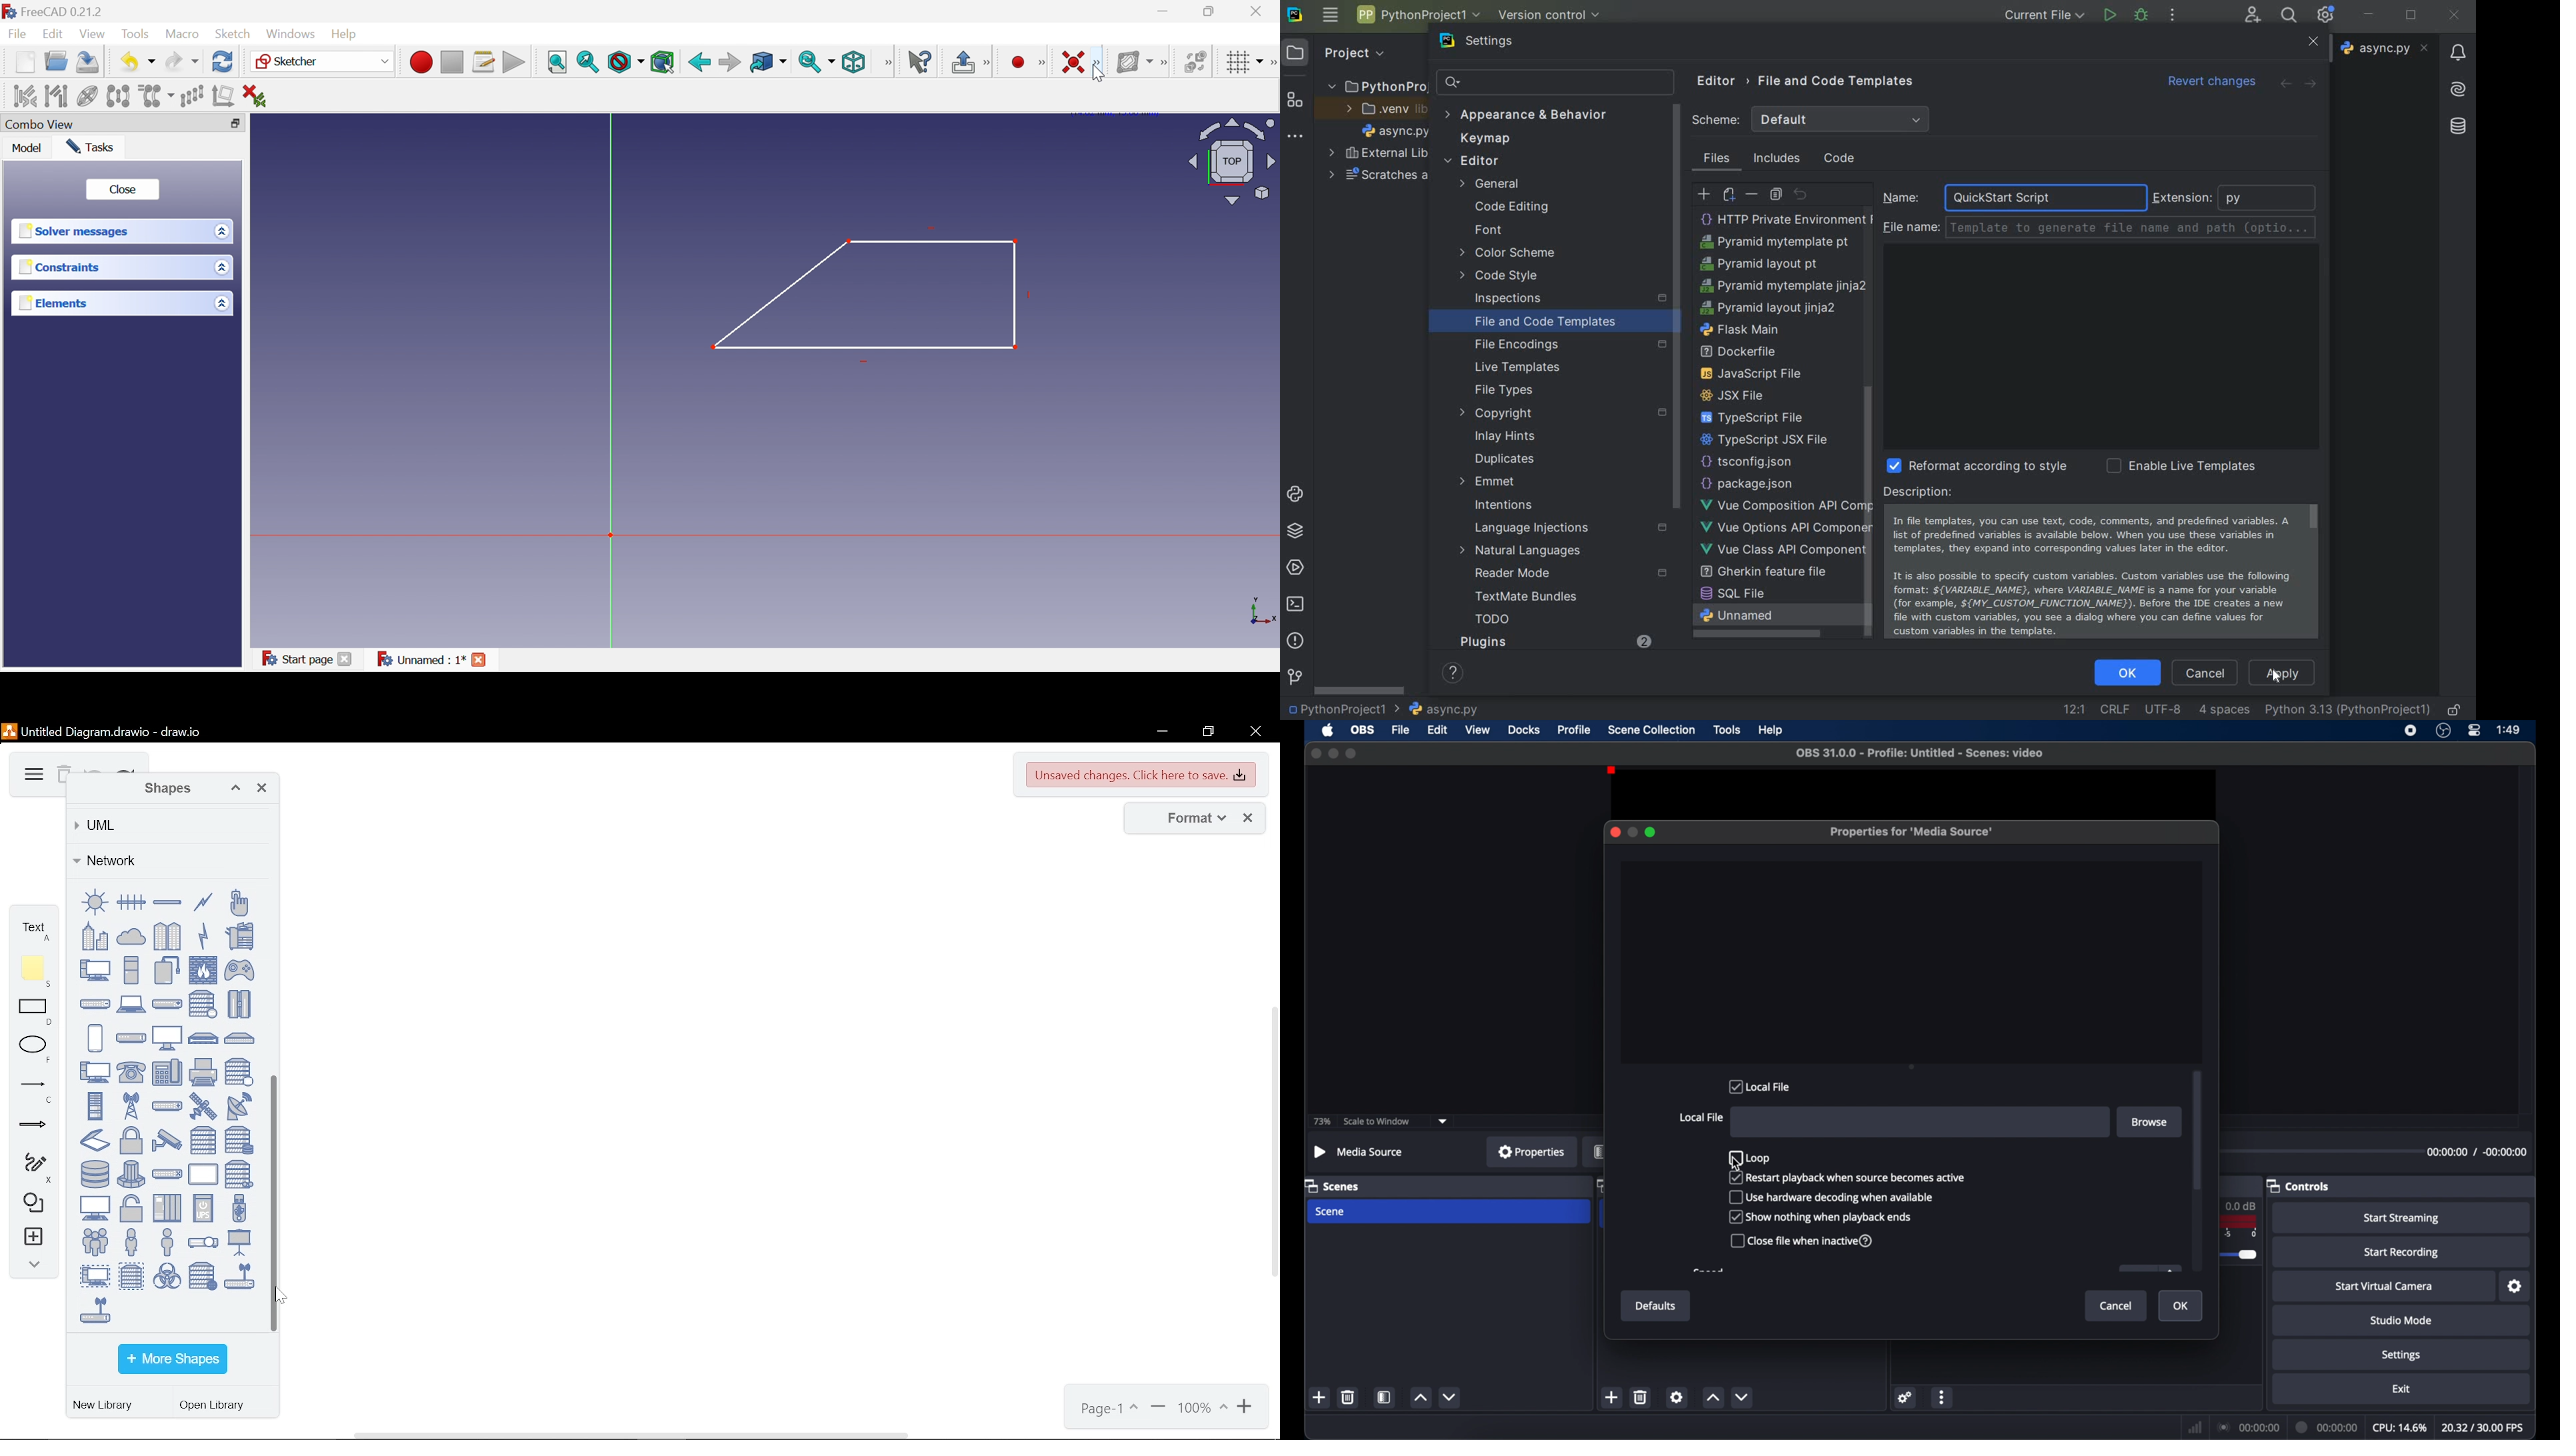 Image resolution: width=2576 pixels, height=1456 pixels. I want to click on patch panel, so click(239, 1038).